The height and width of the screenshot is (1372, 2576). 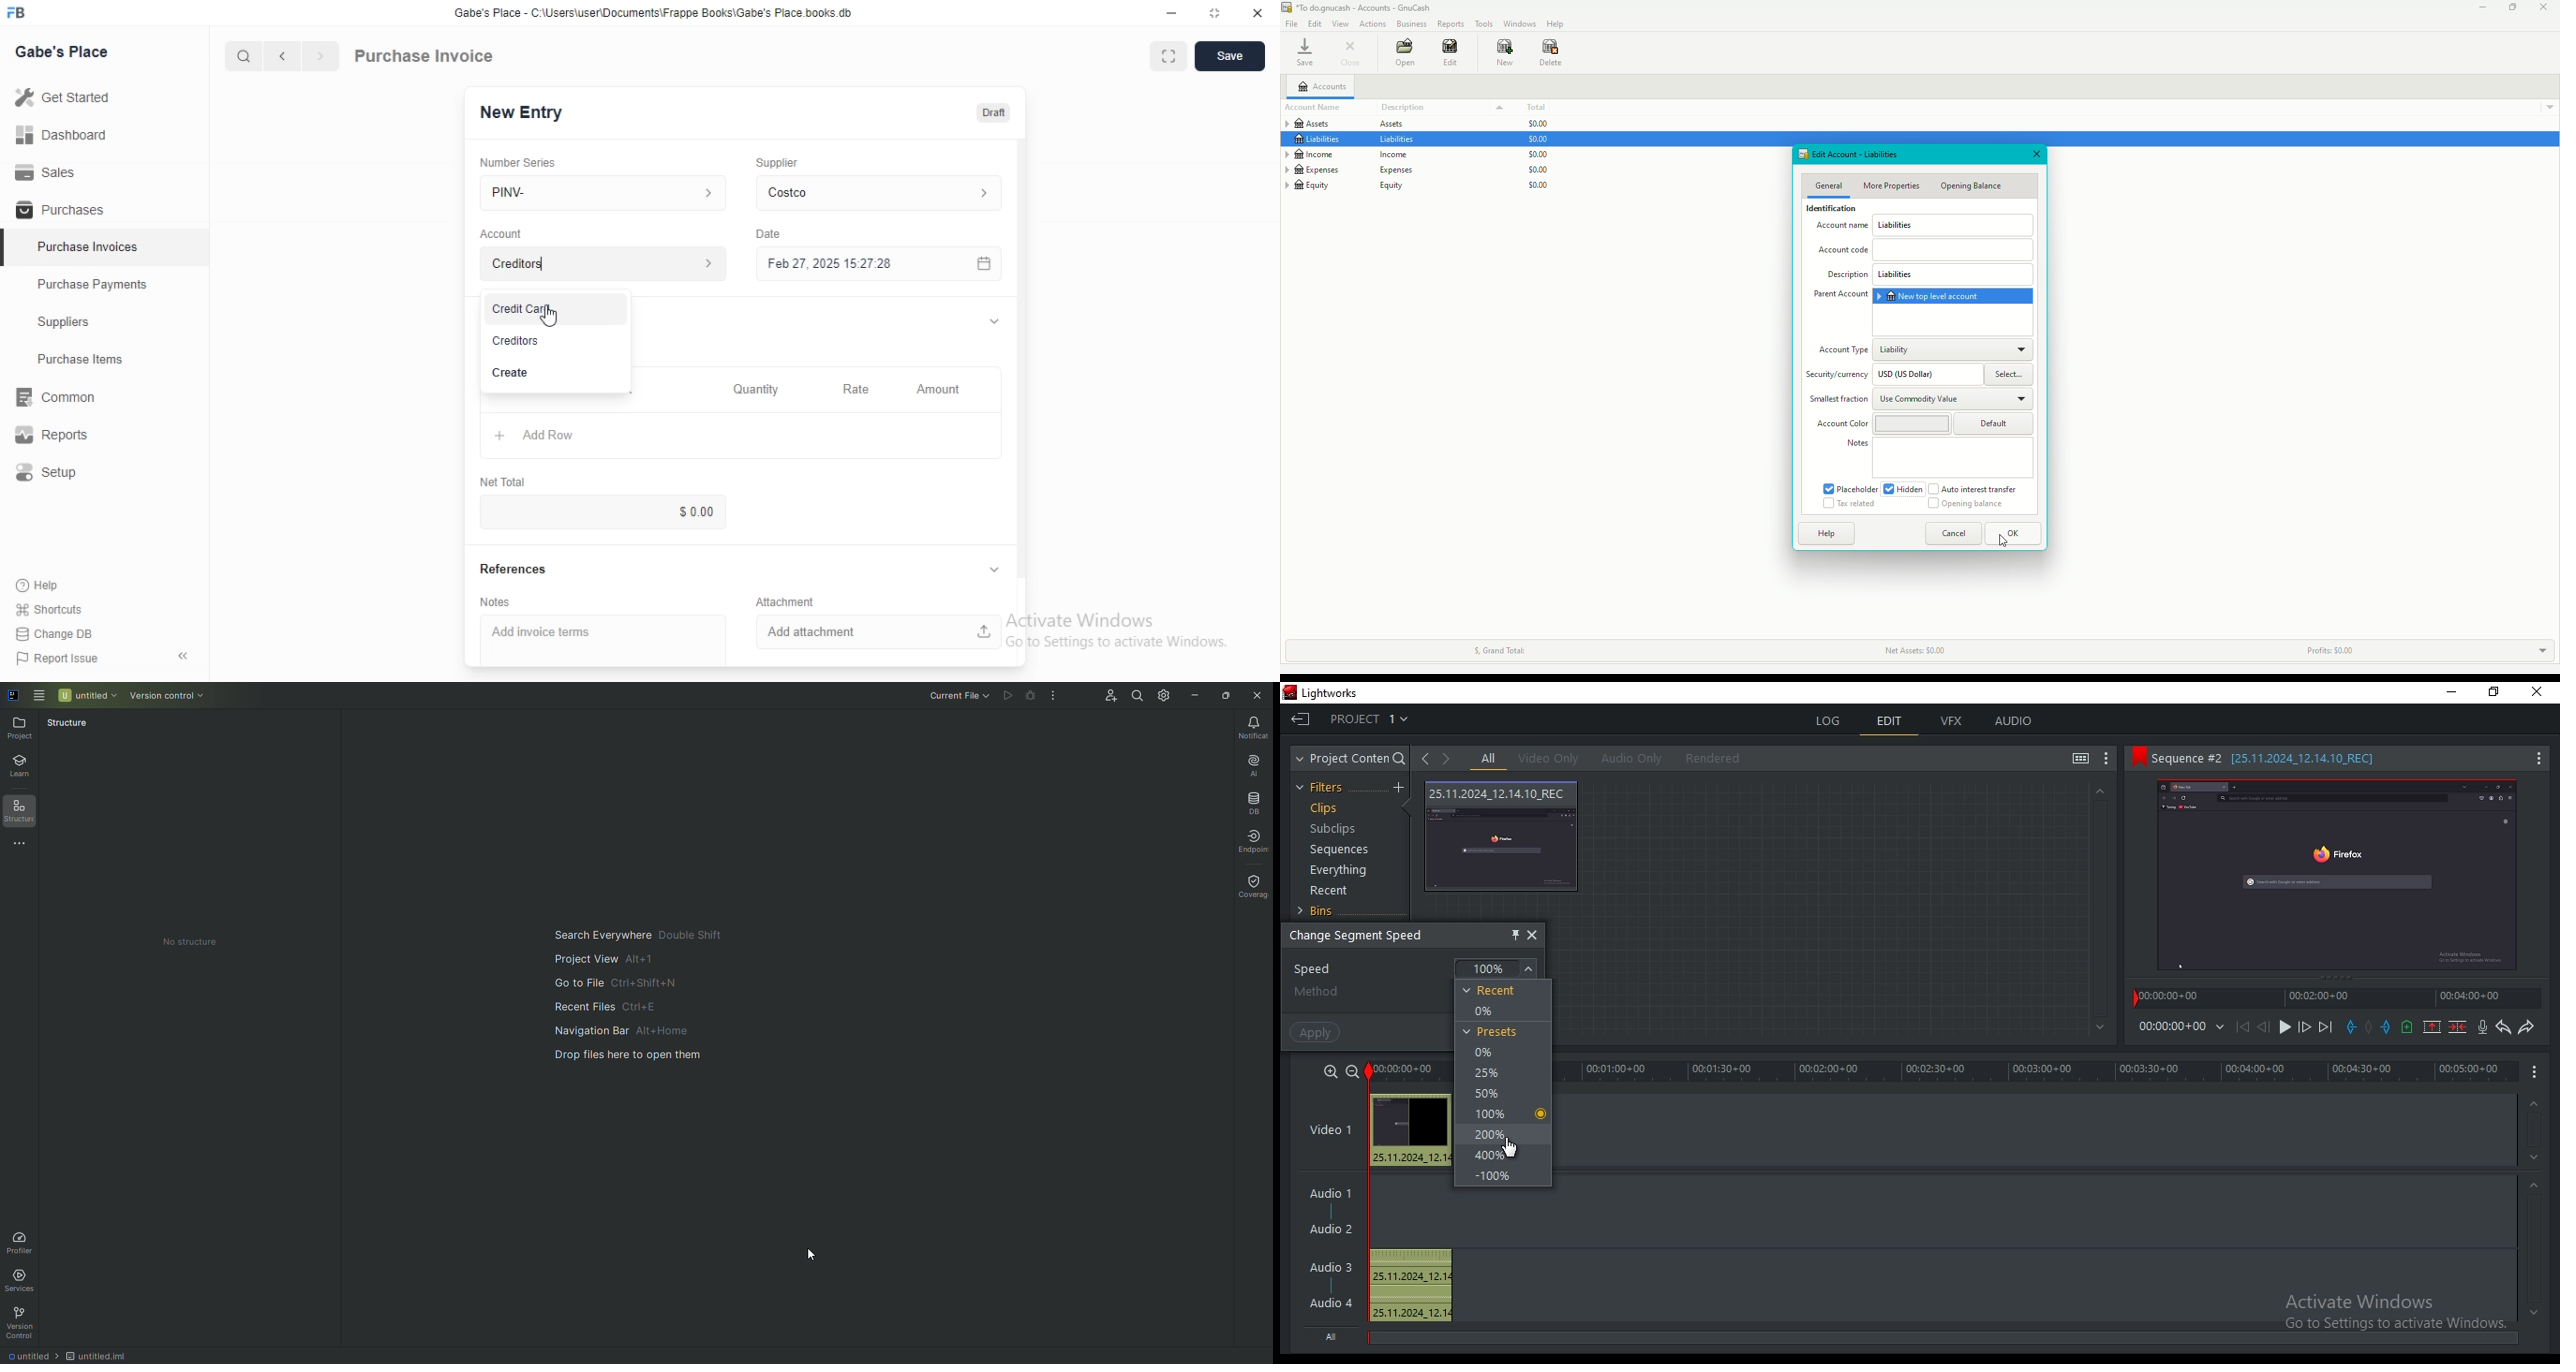 What do you see at coordinates (104, 134) in the screenshot?
I see `Dashboard` at bounding box center [104, 134].